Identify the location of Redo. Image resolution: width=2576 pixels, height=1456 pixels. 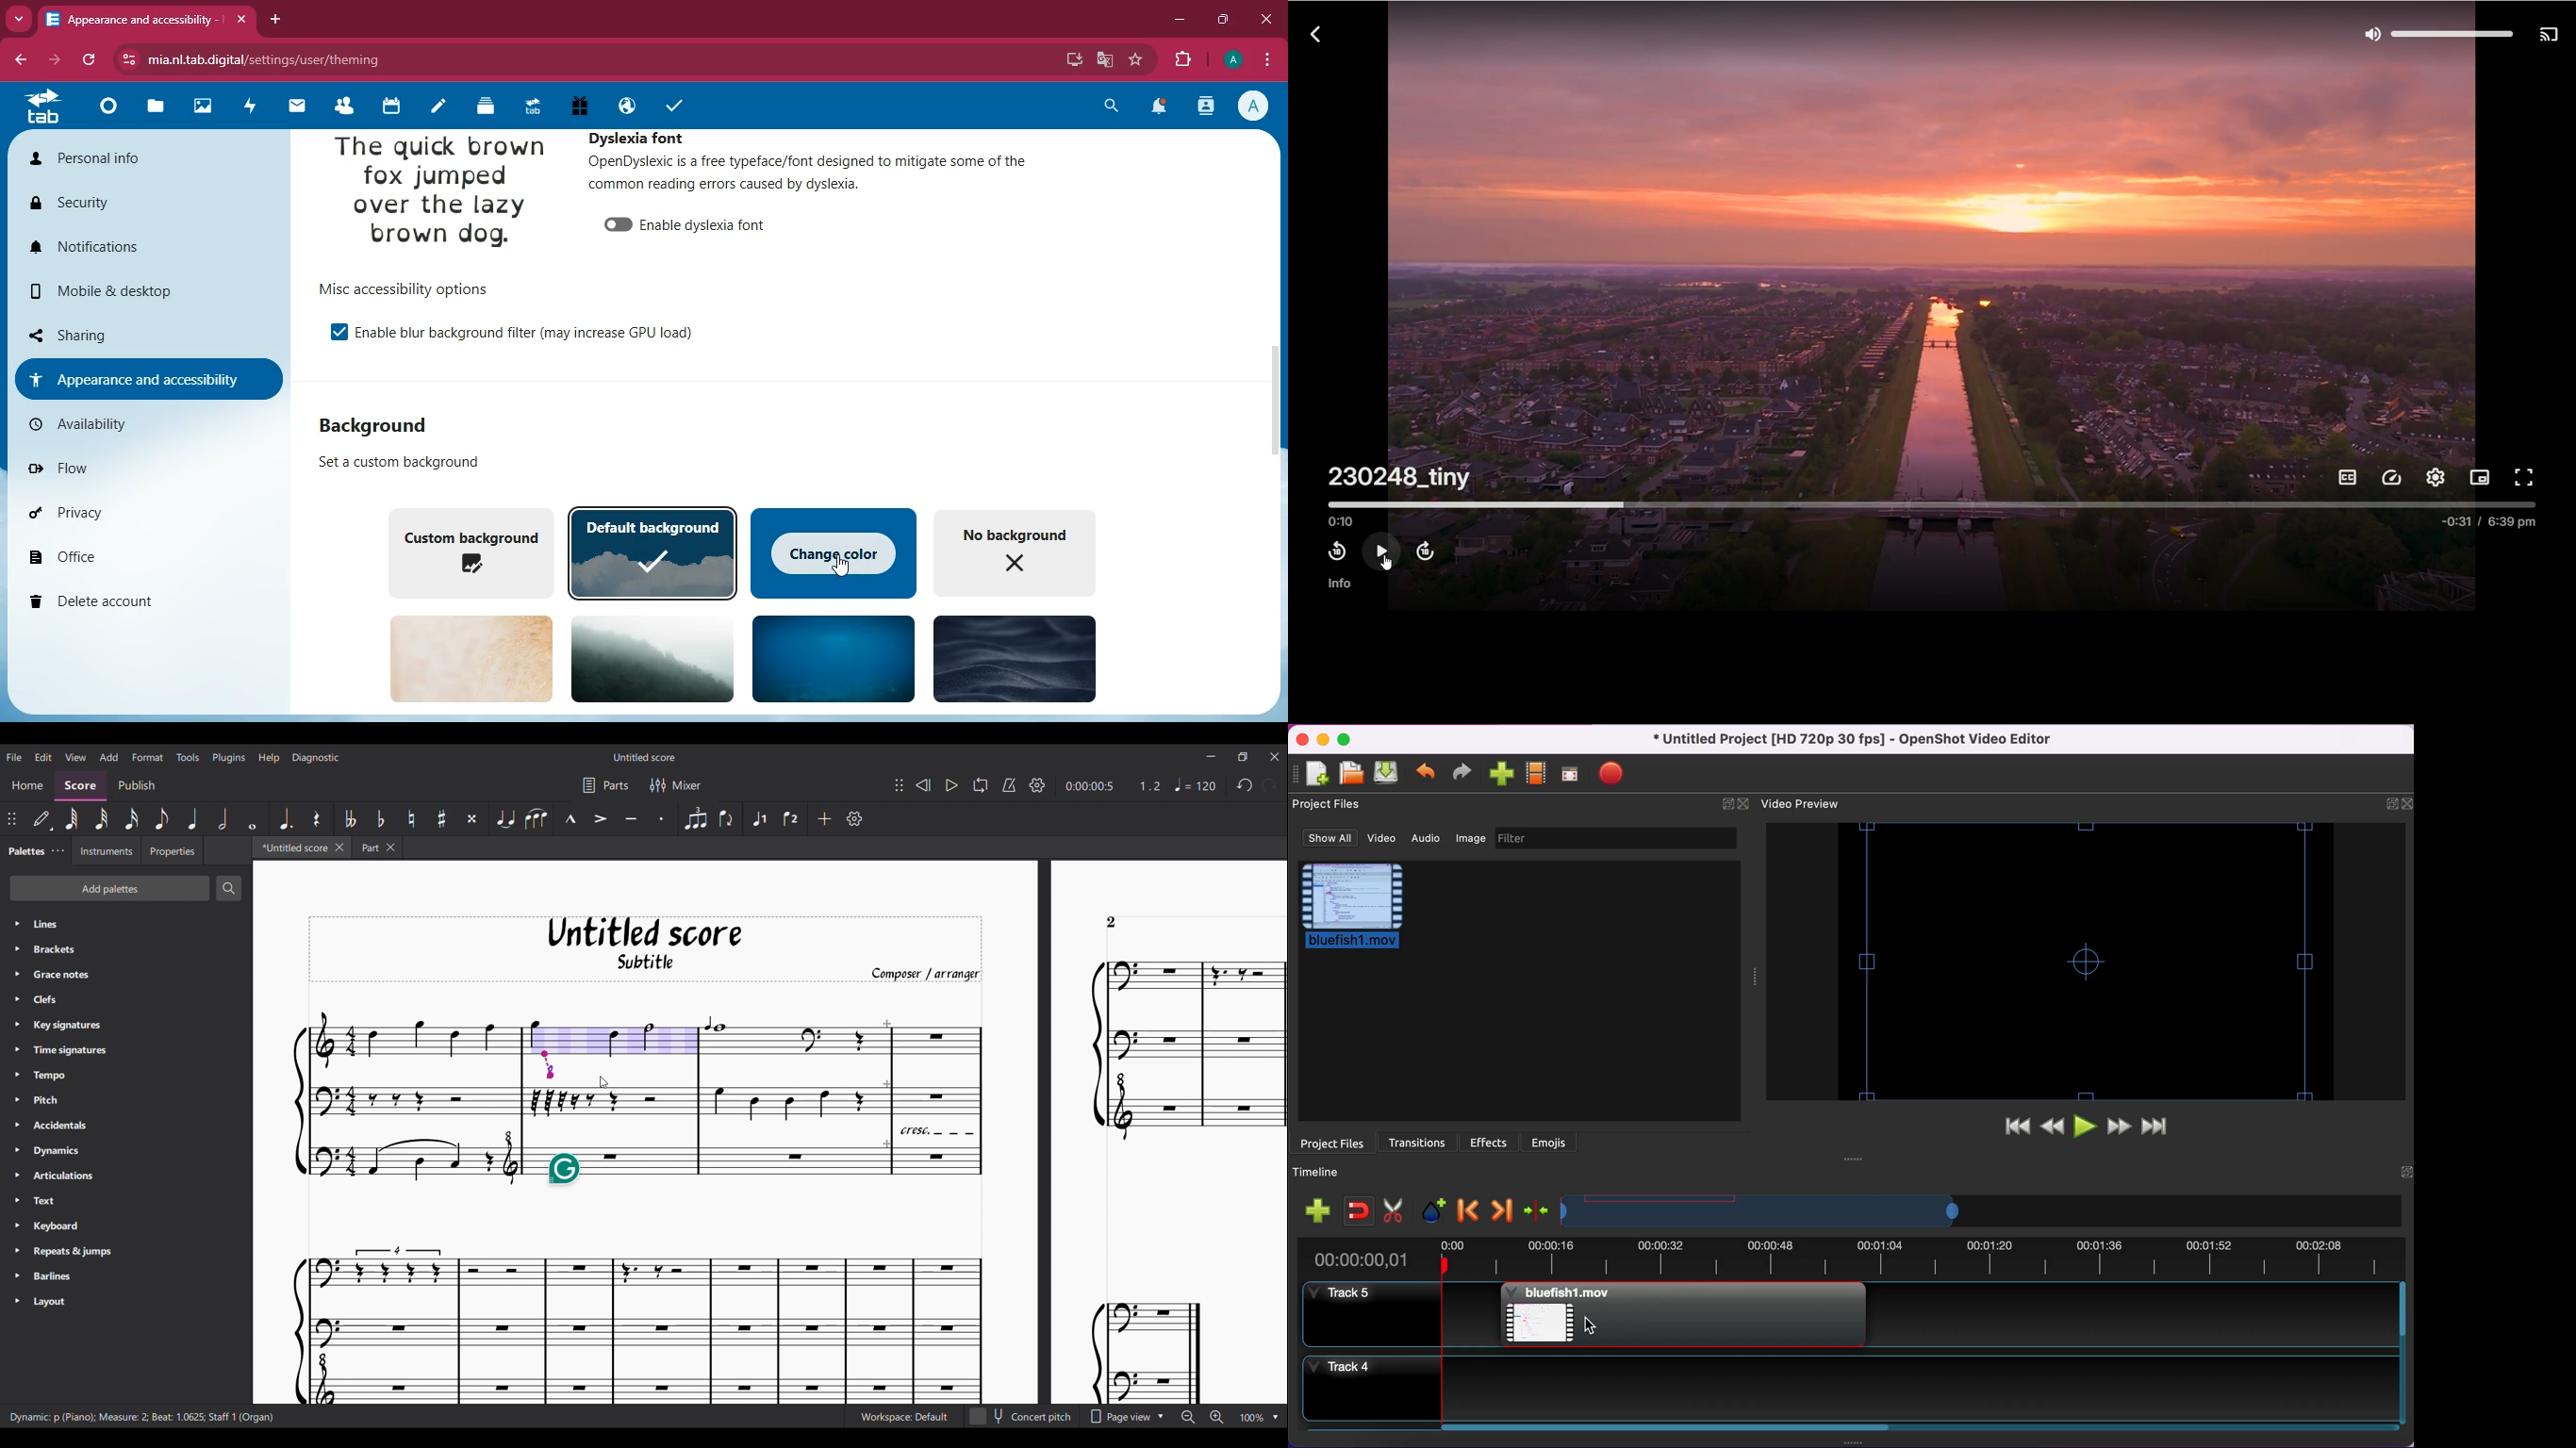
(1269, 785).